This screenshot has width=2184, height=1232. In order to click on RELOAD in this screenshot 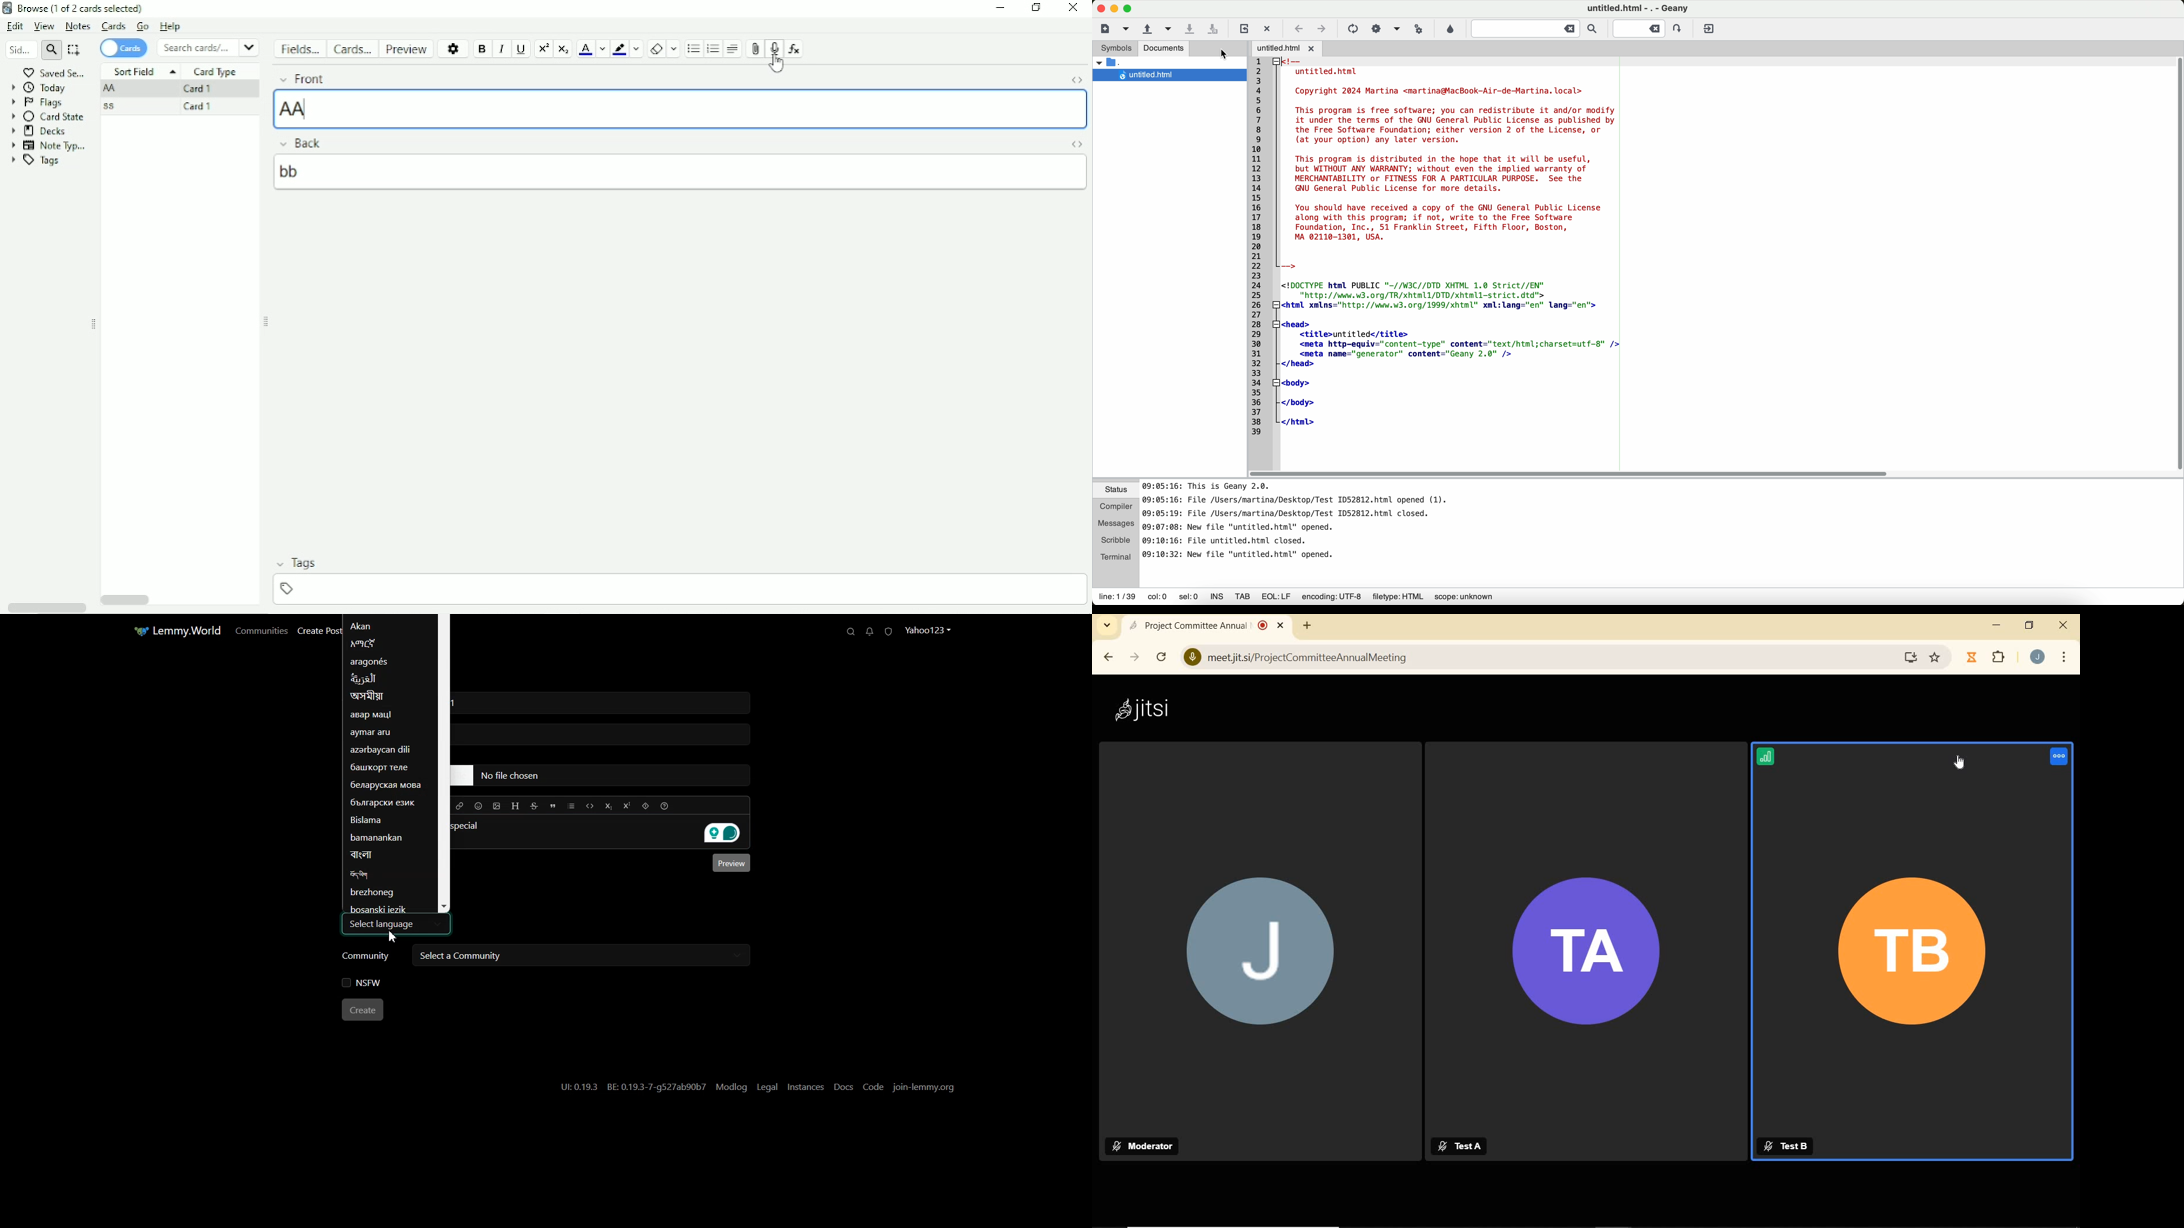, I will do `click(1163, 654)`.